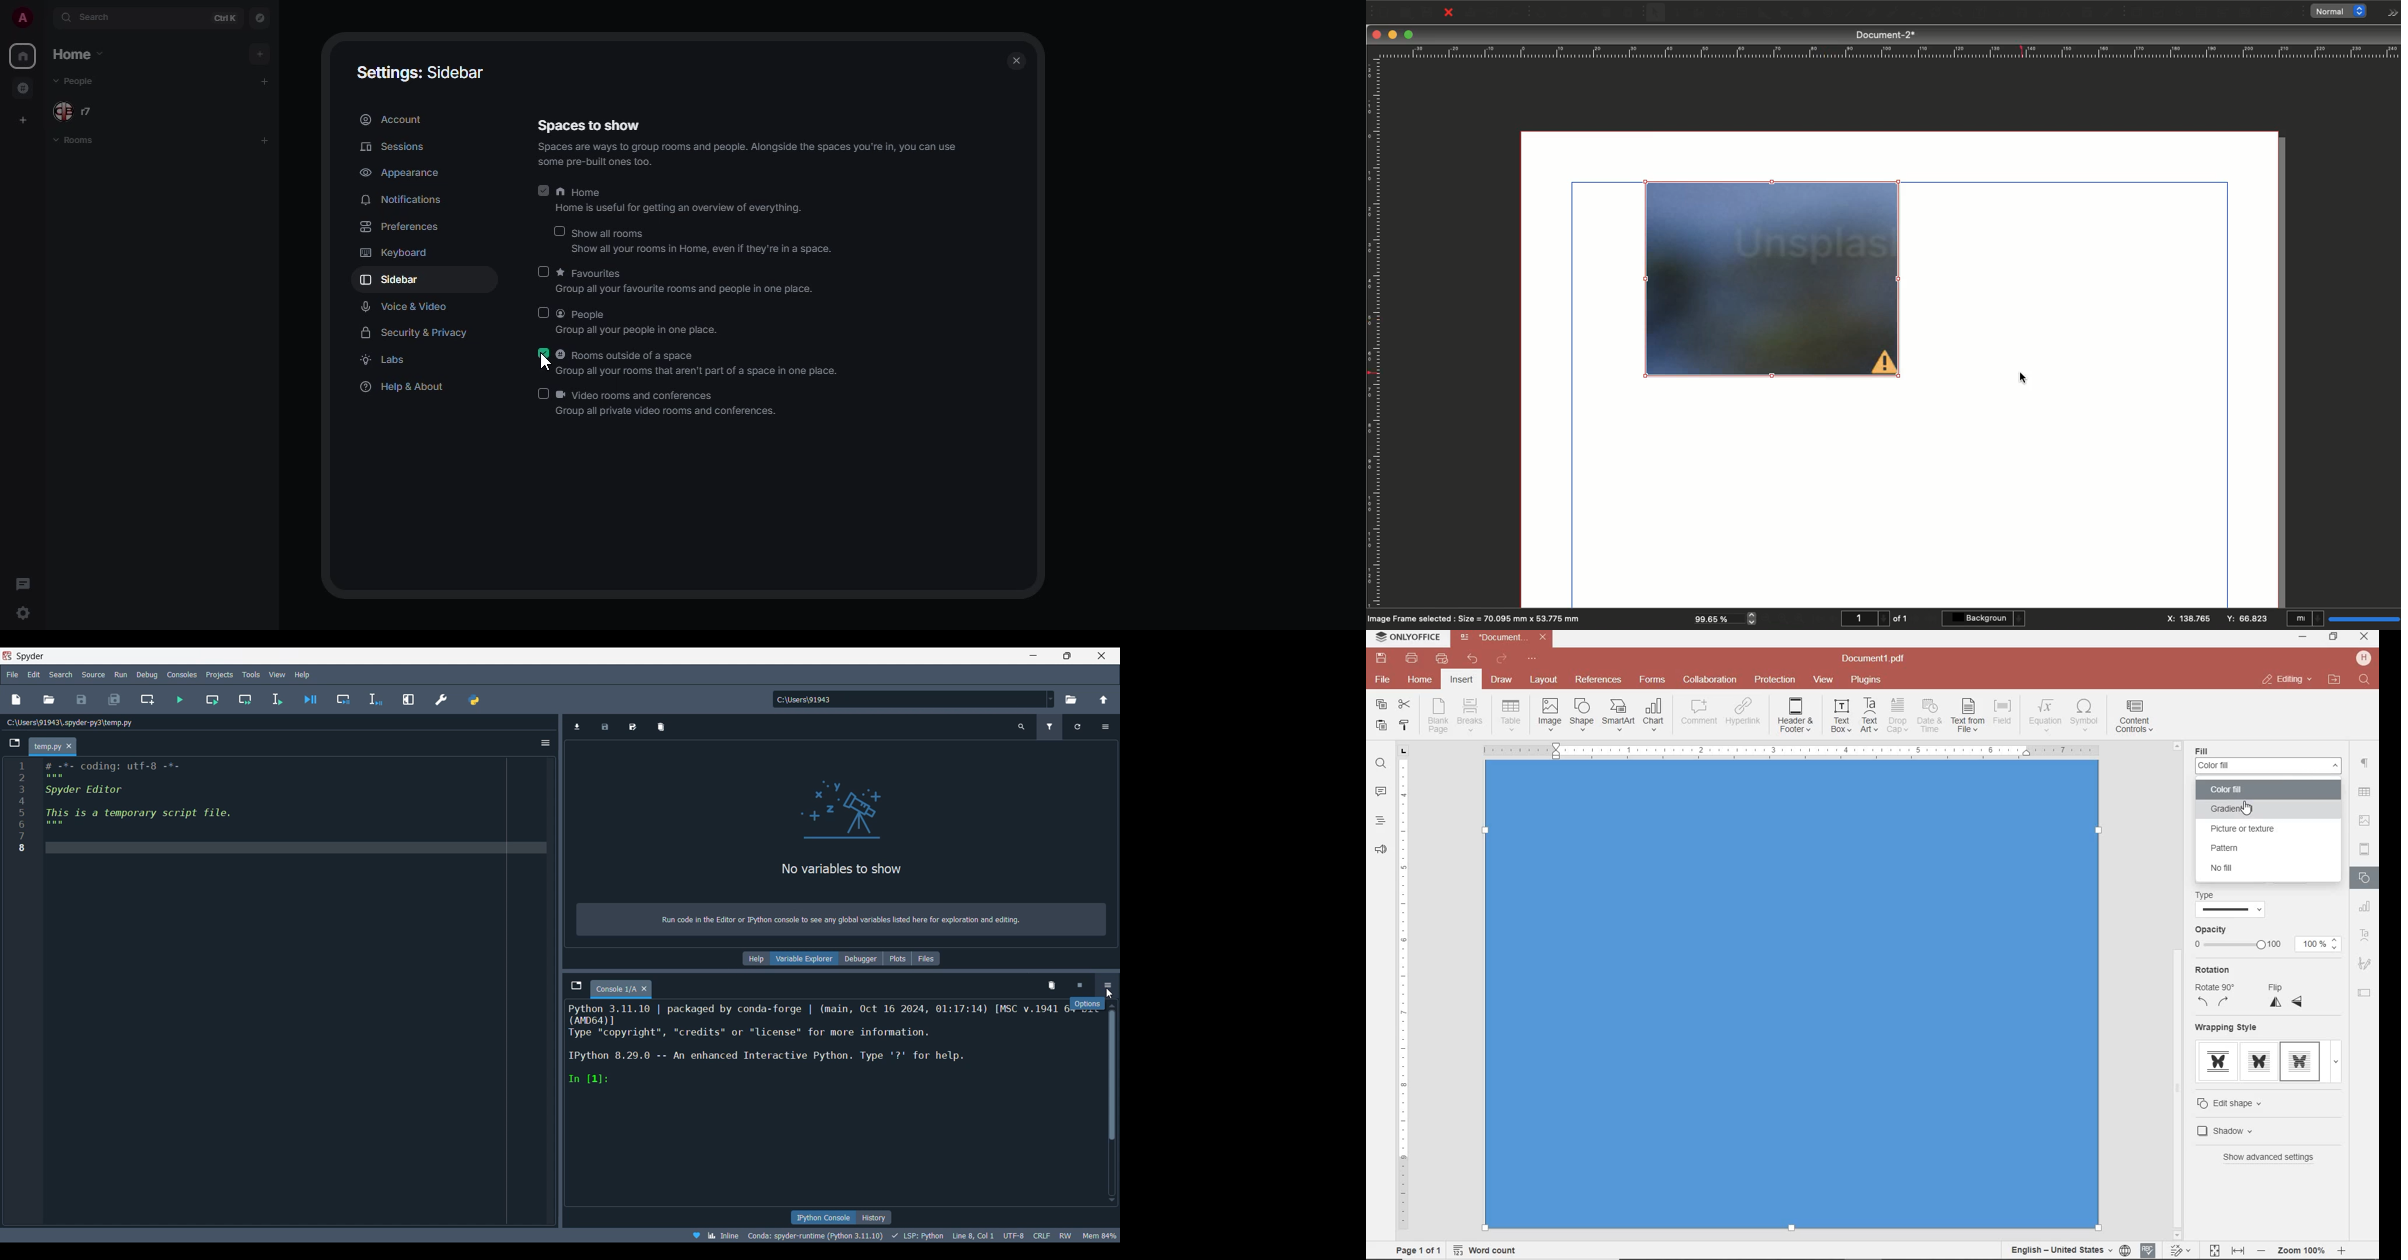  What do you see at coordinates (1103, 699) in the screenshot?
I see `Change to parent directory` at bounding box center [1103, 699].